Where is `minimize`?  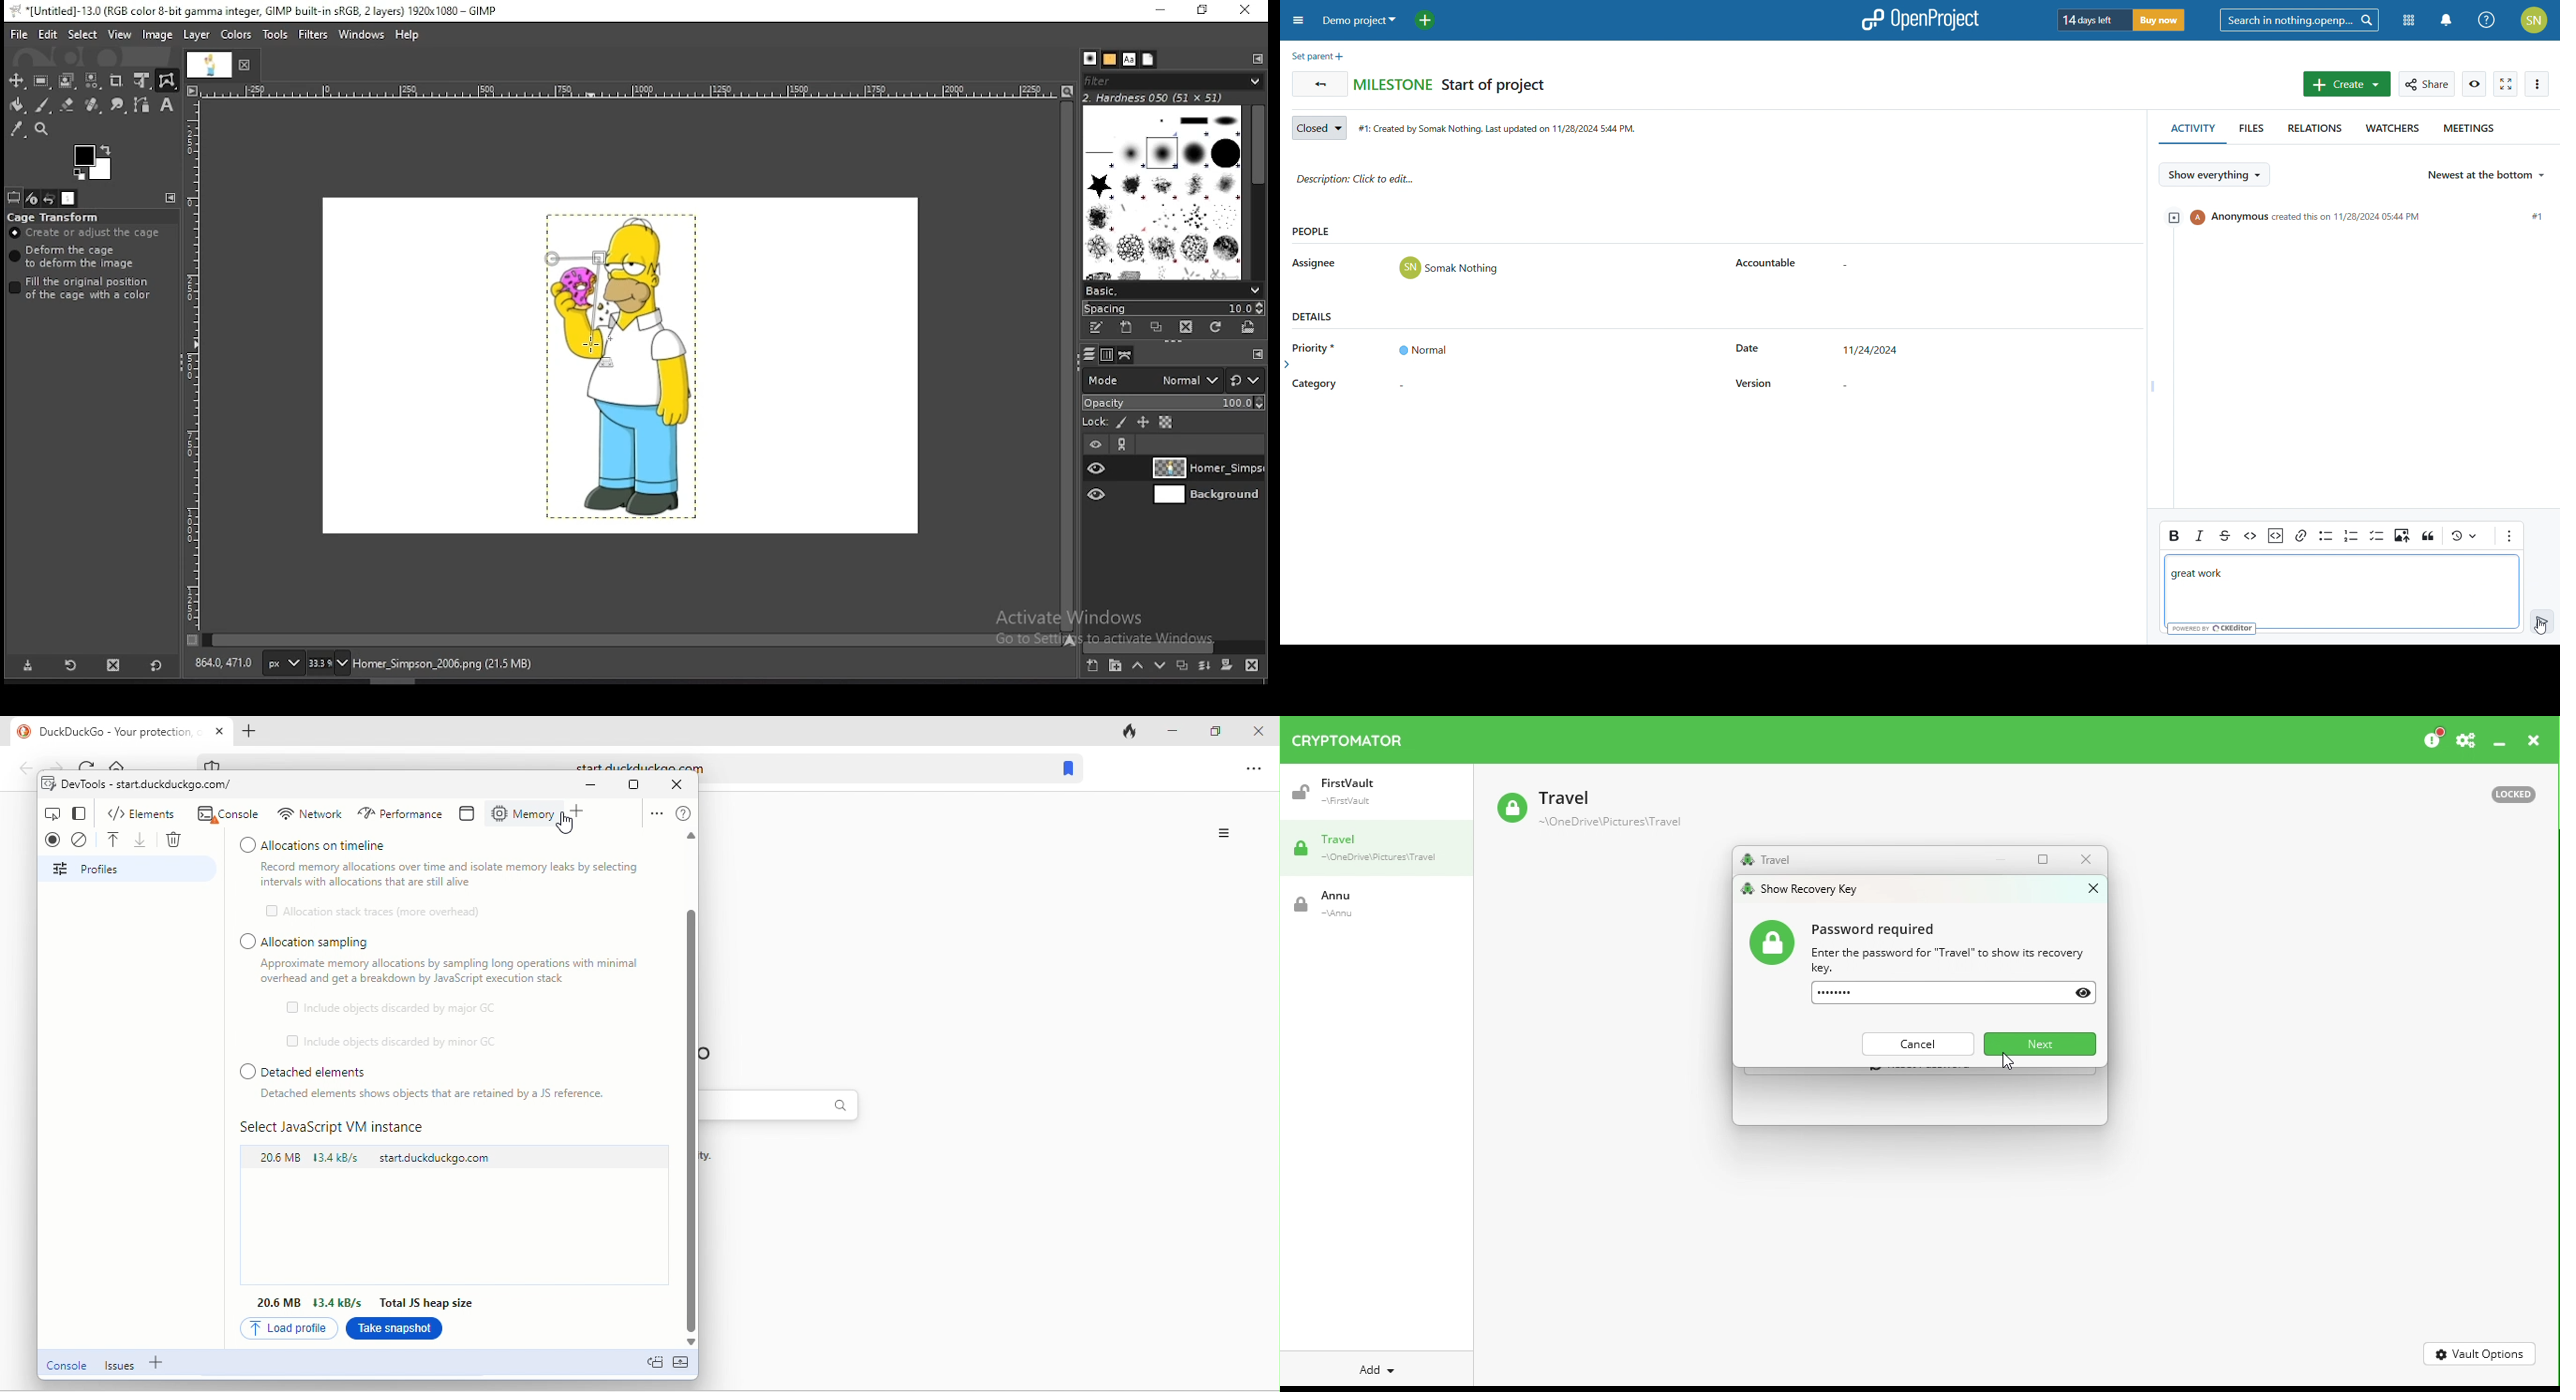 minimize is located at coordinates (598, 787).